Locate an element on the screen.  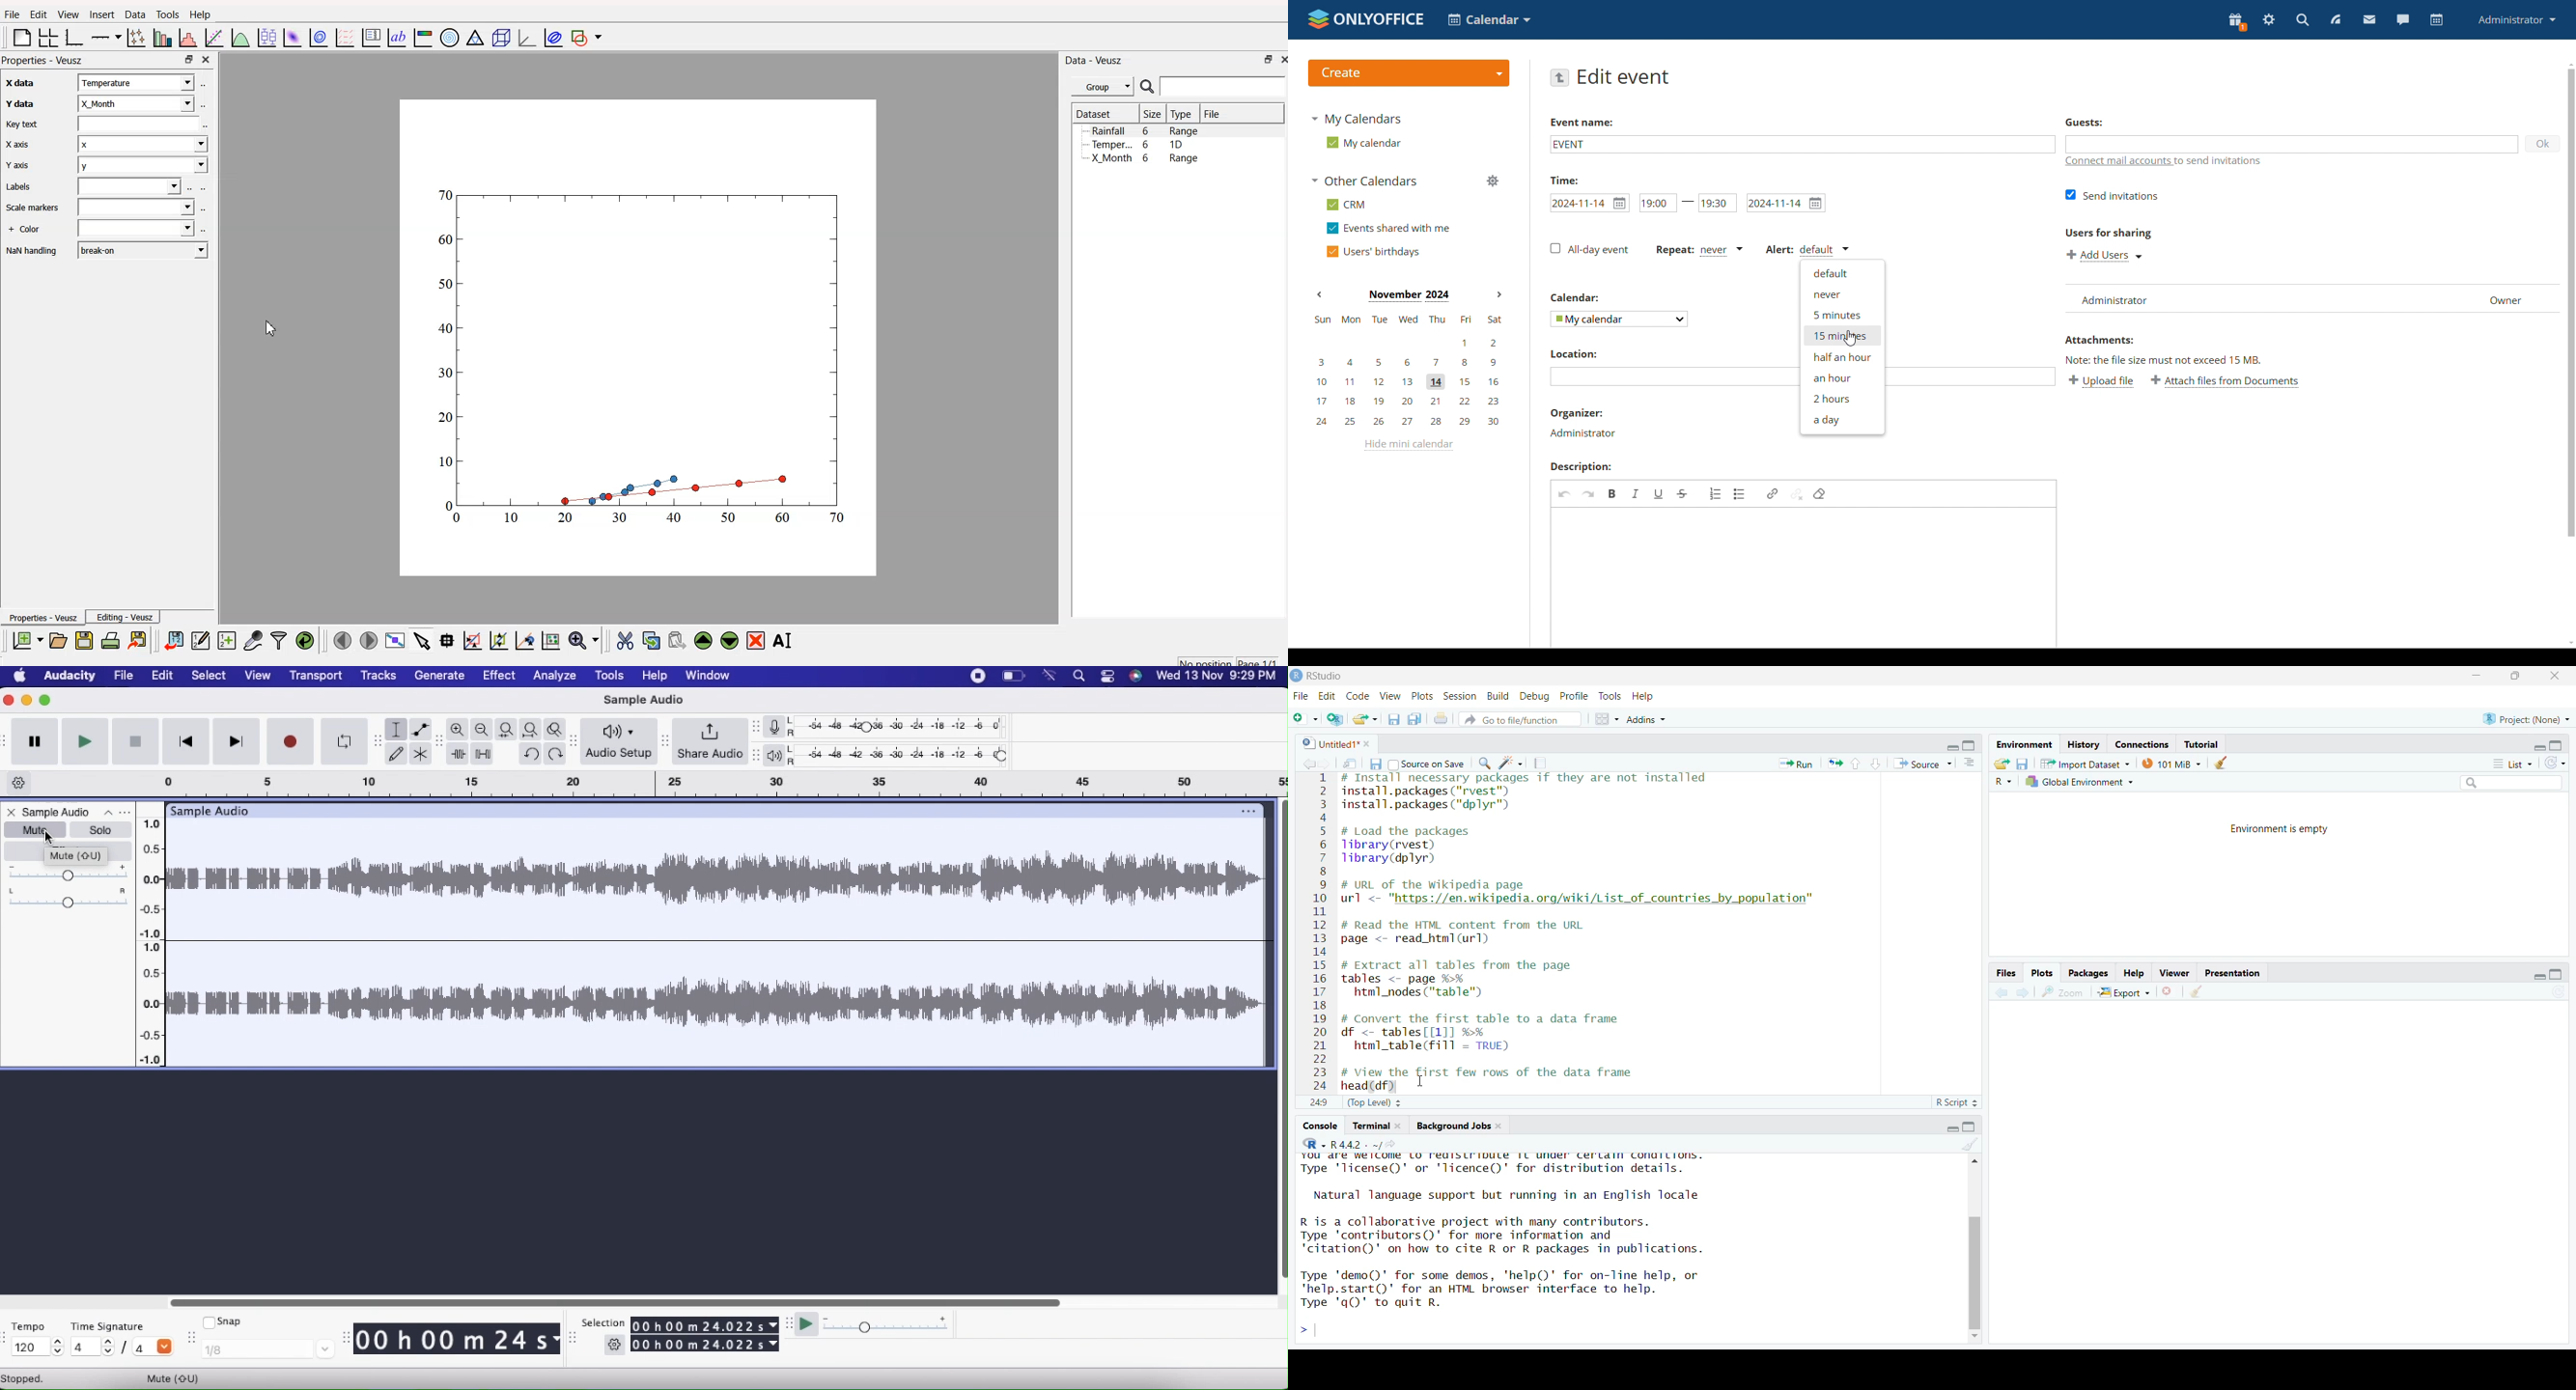
Mute is located at coordinates (180, 1376).